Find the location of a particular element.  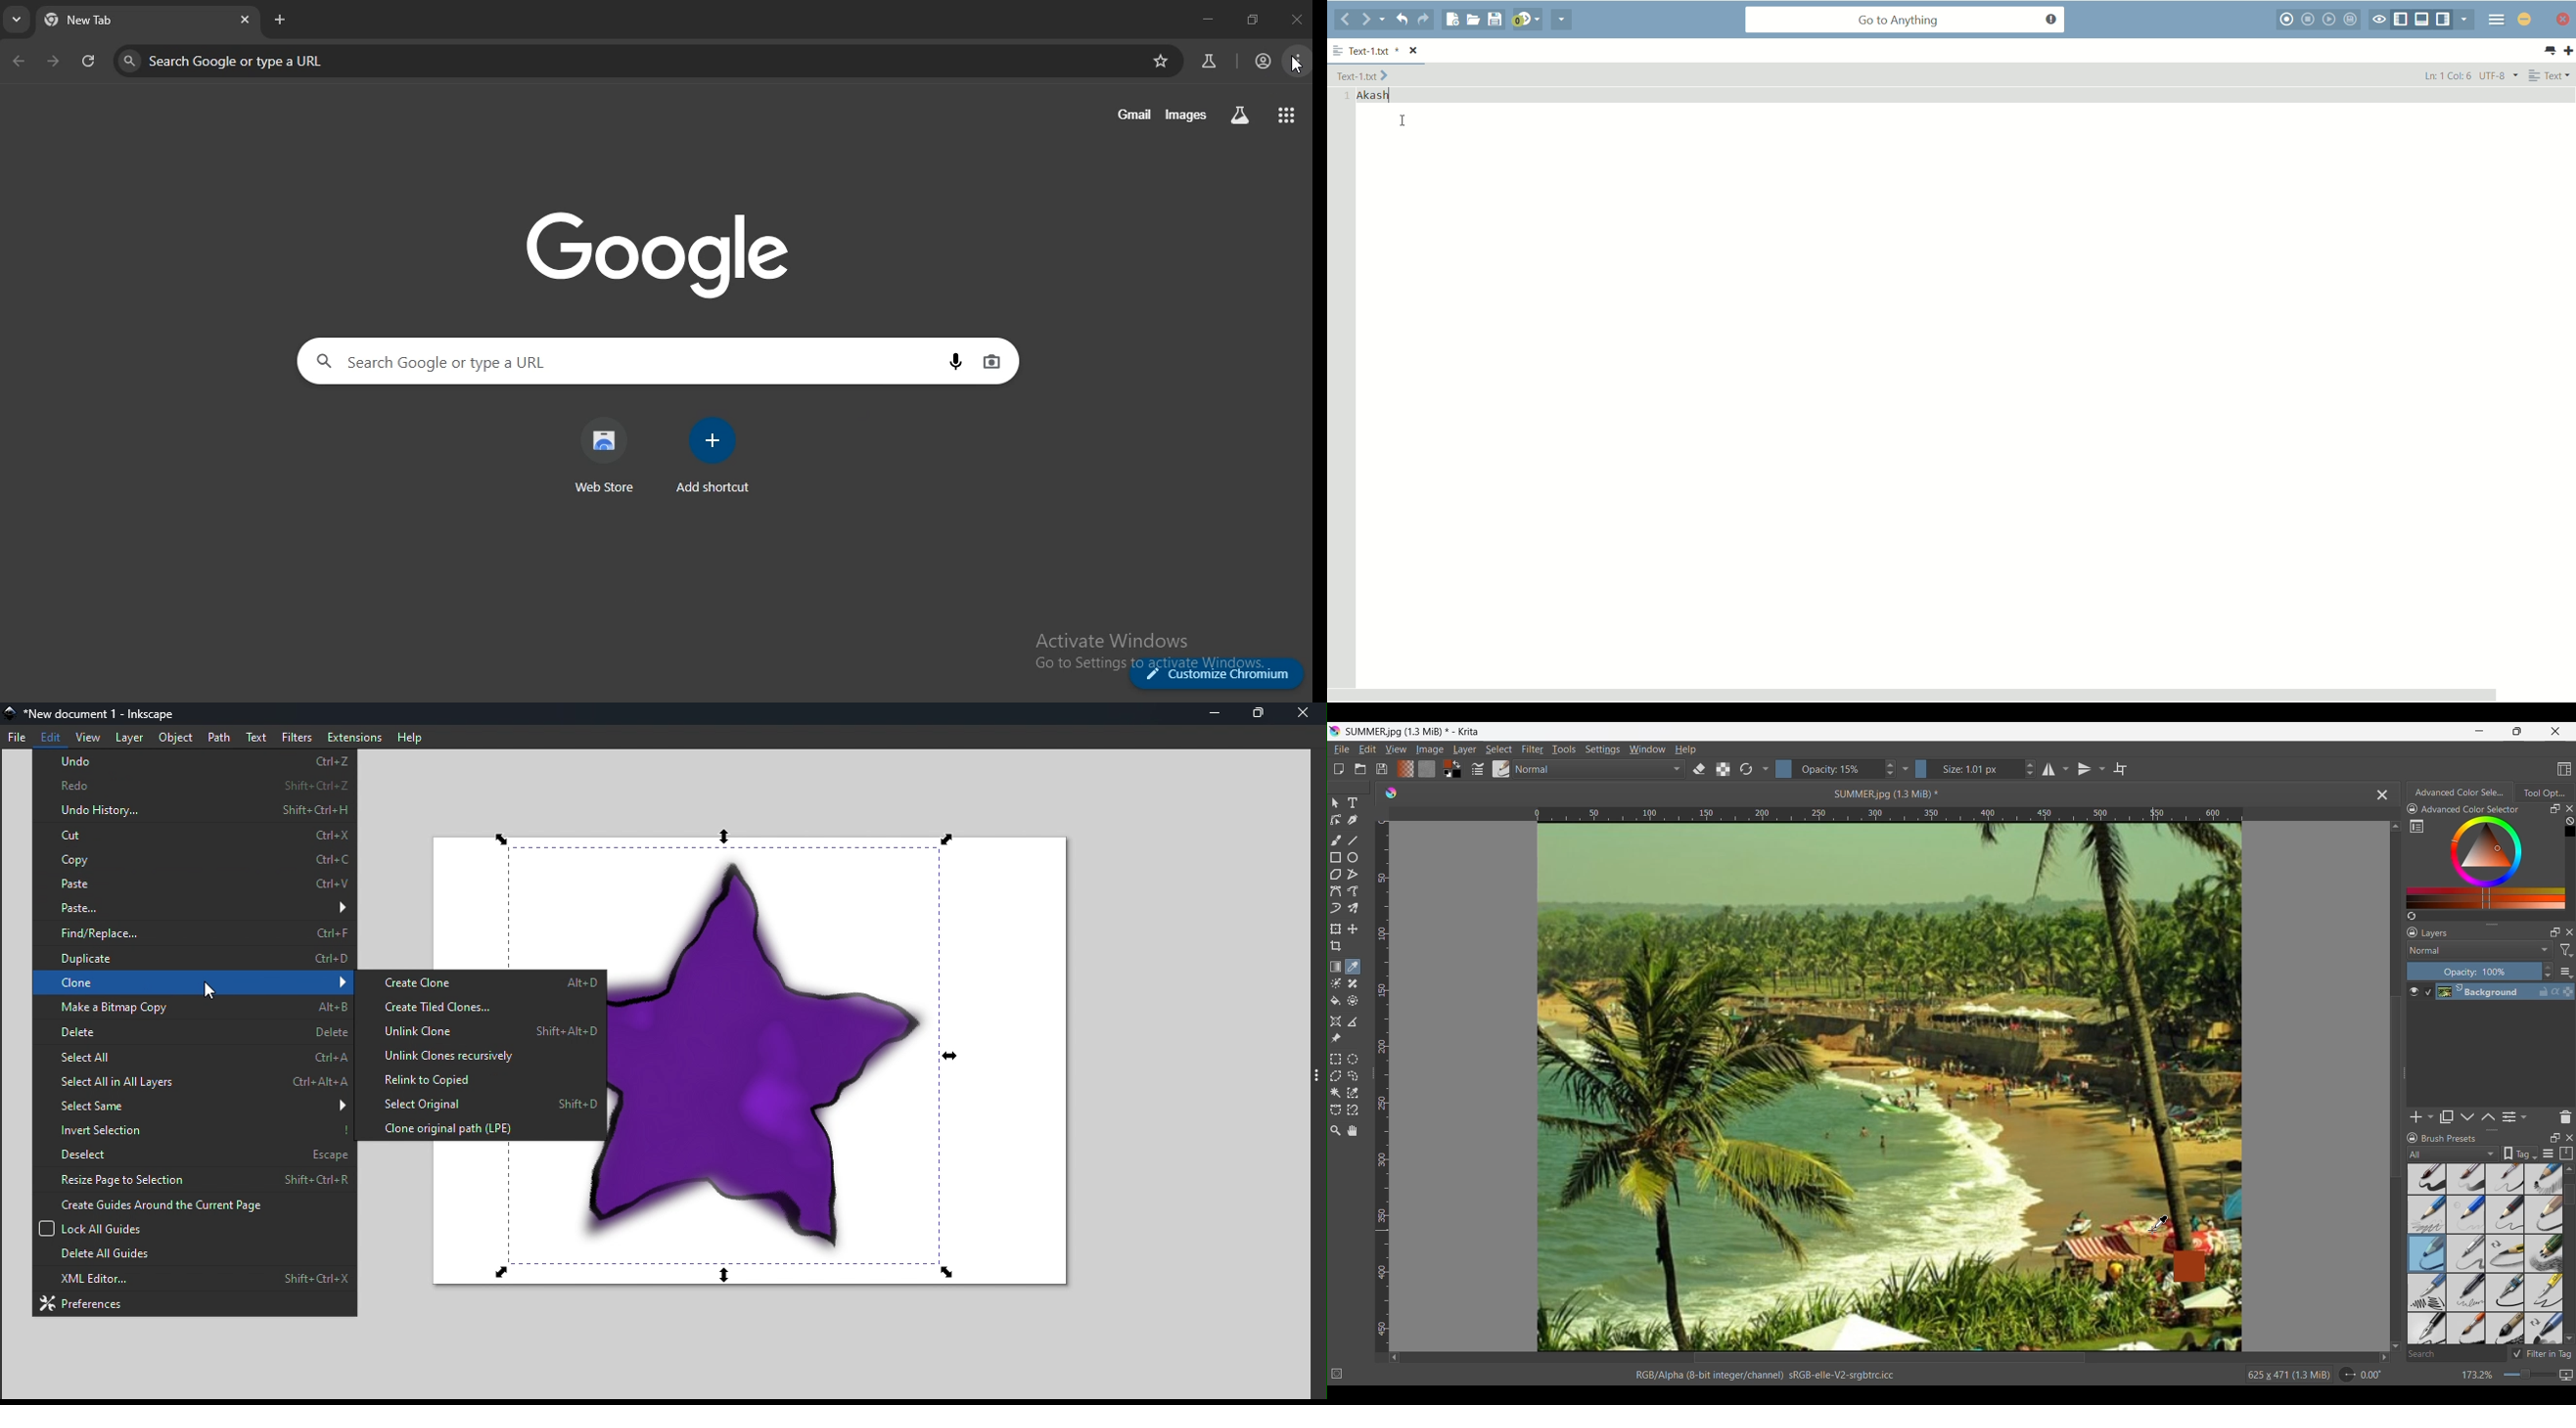

restore windows is located at coordinates (1253, 19).